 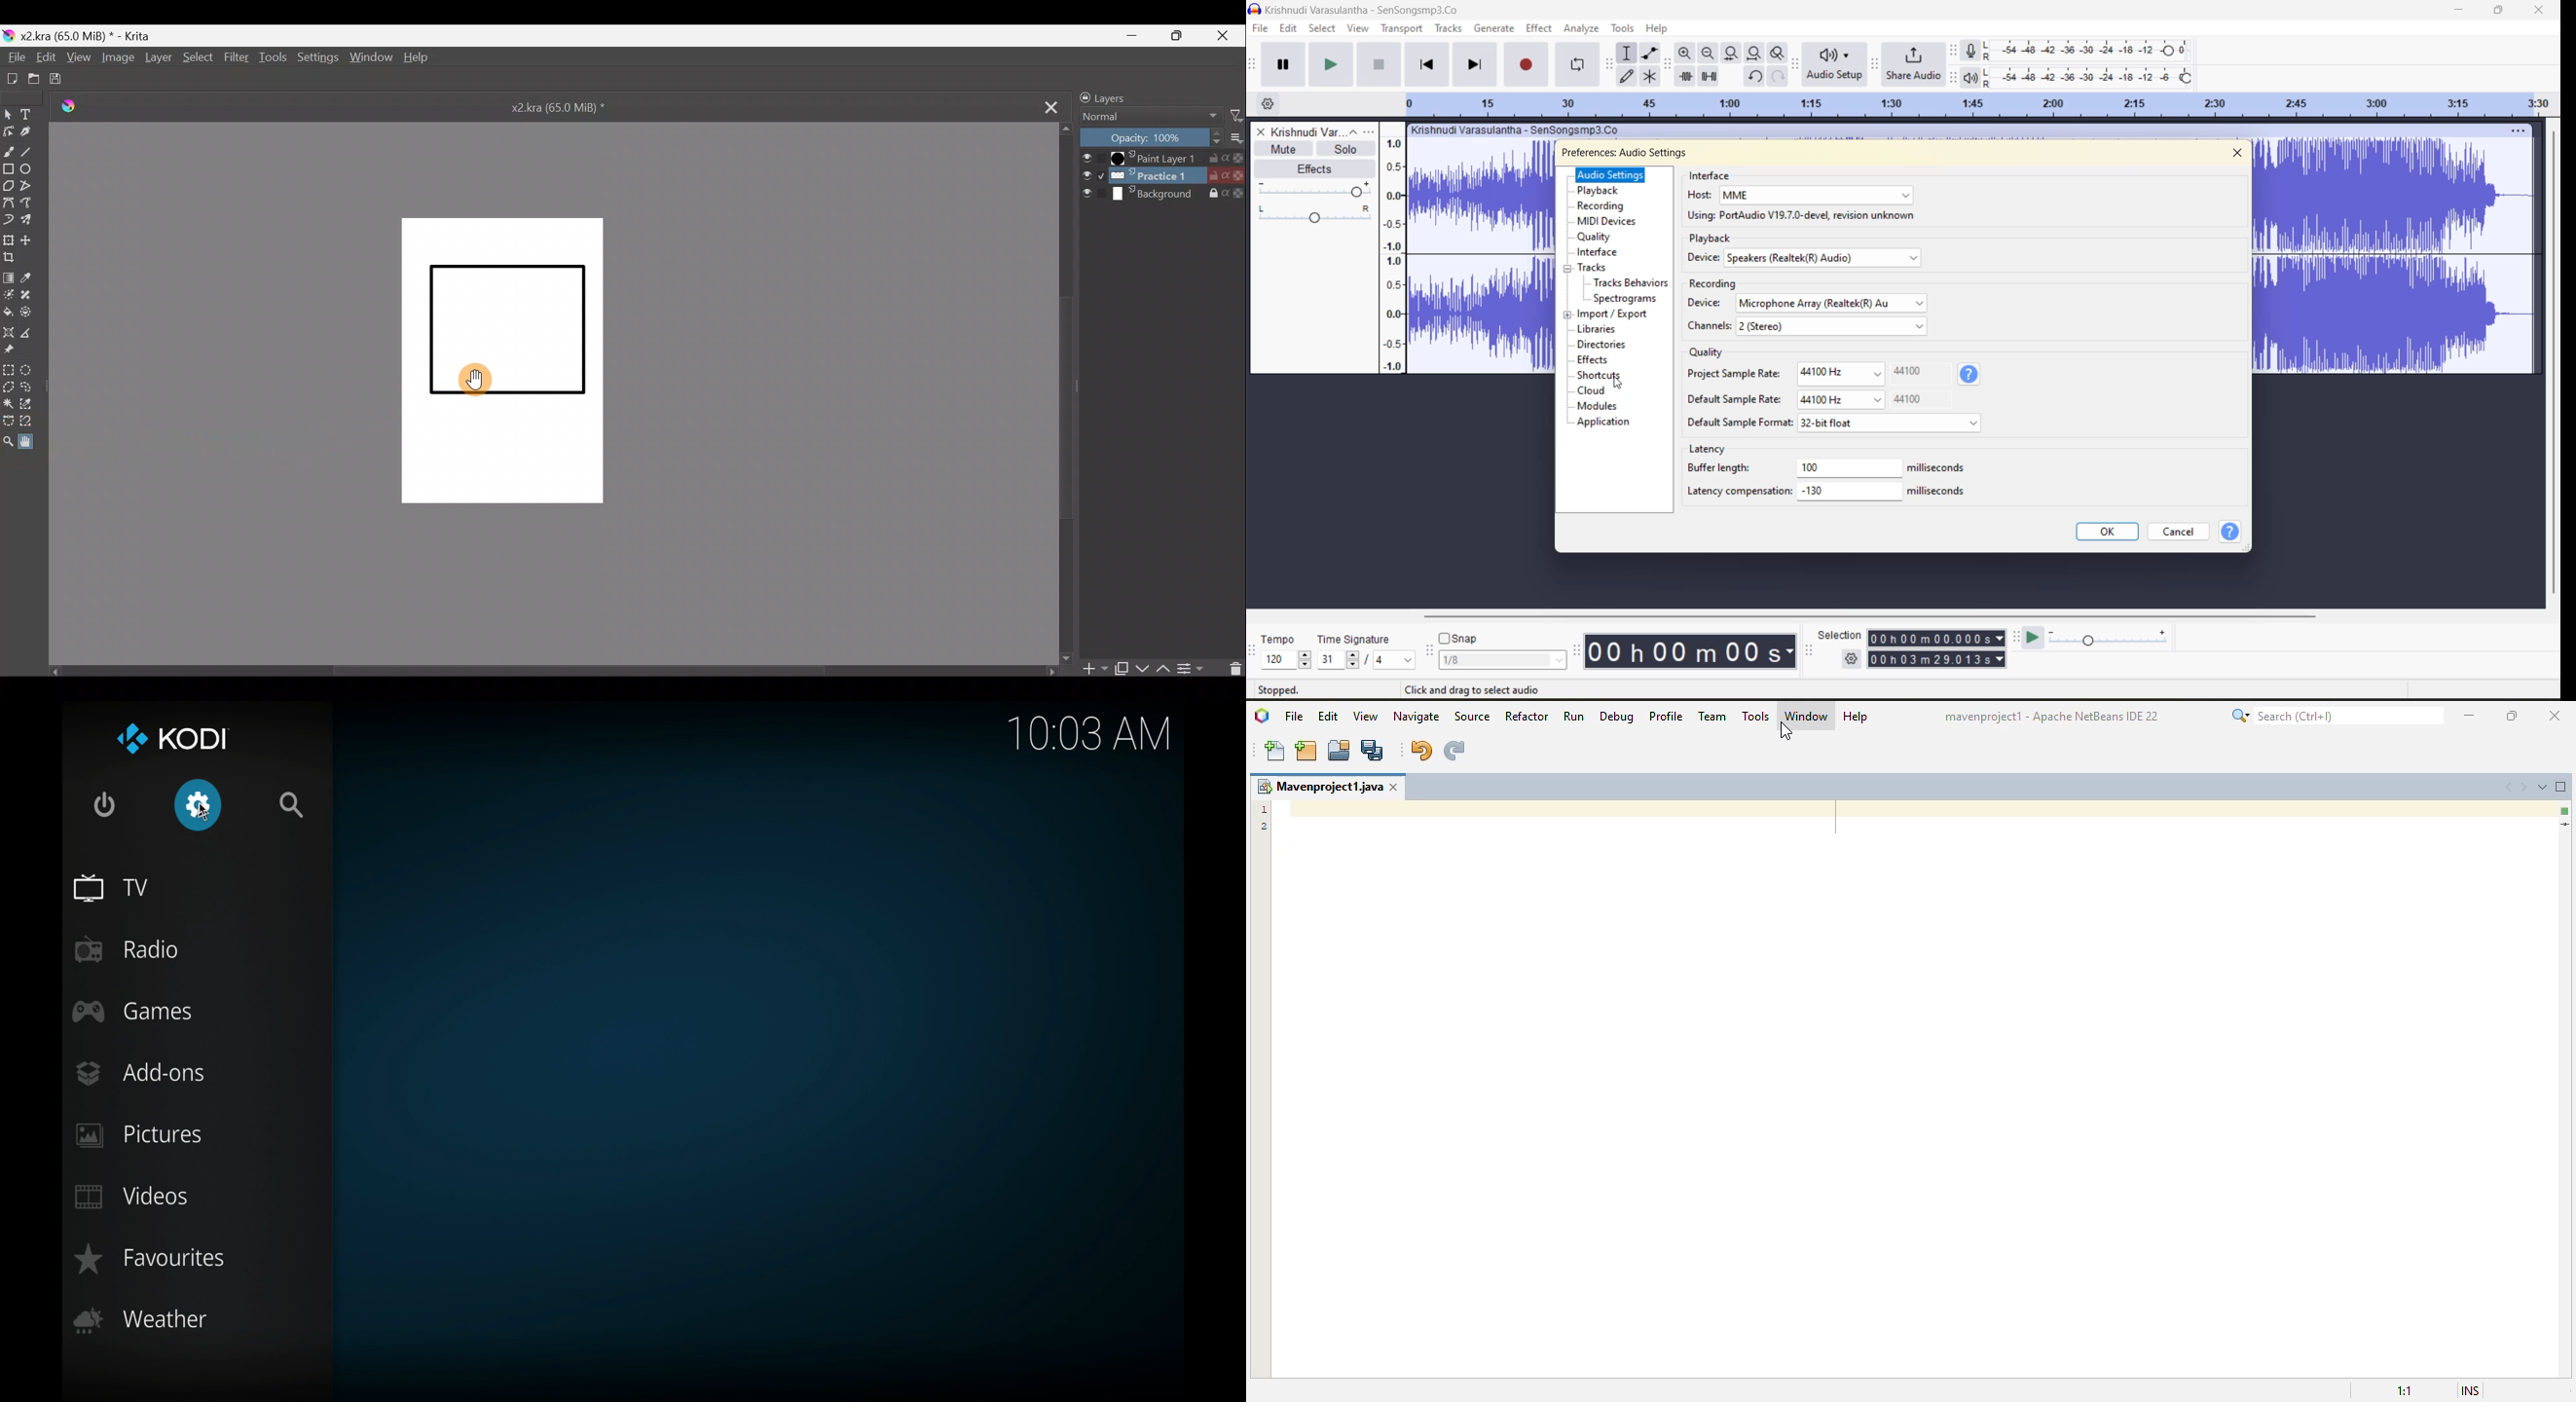 I want to click on Polygonal selection tool, so click(x=9, y=389).